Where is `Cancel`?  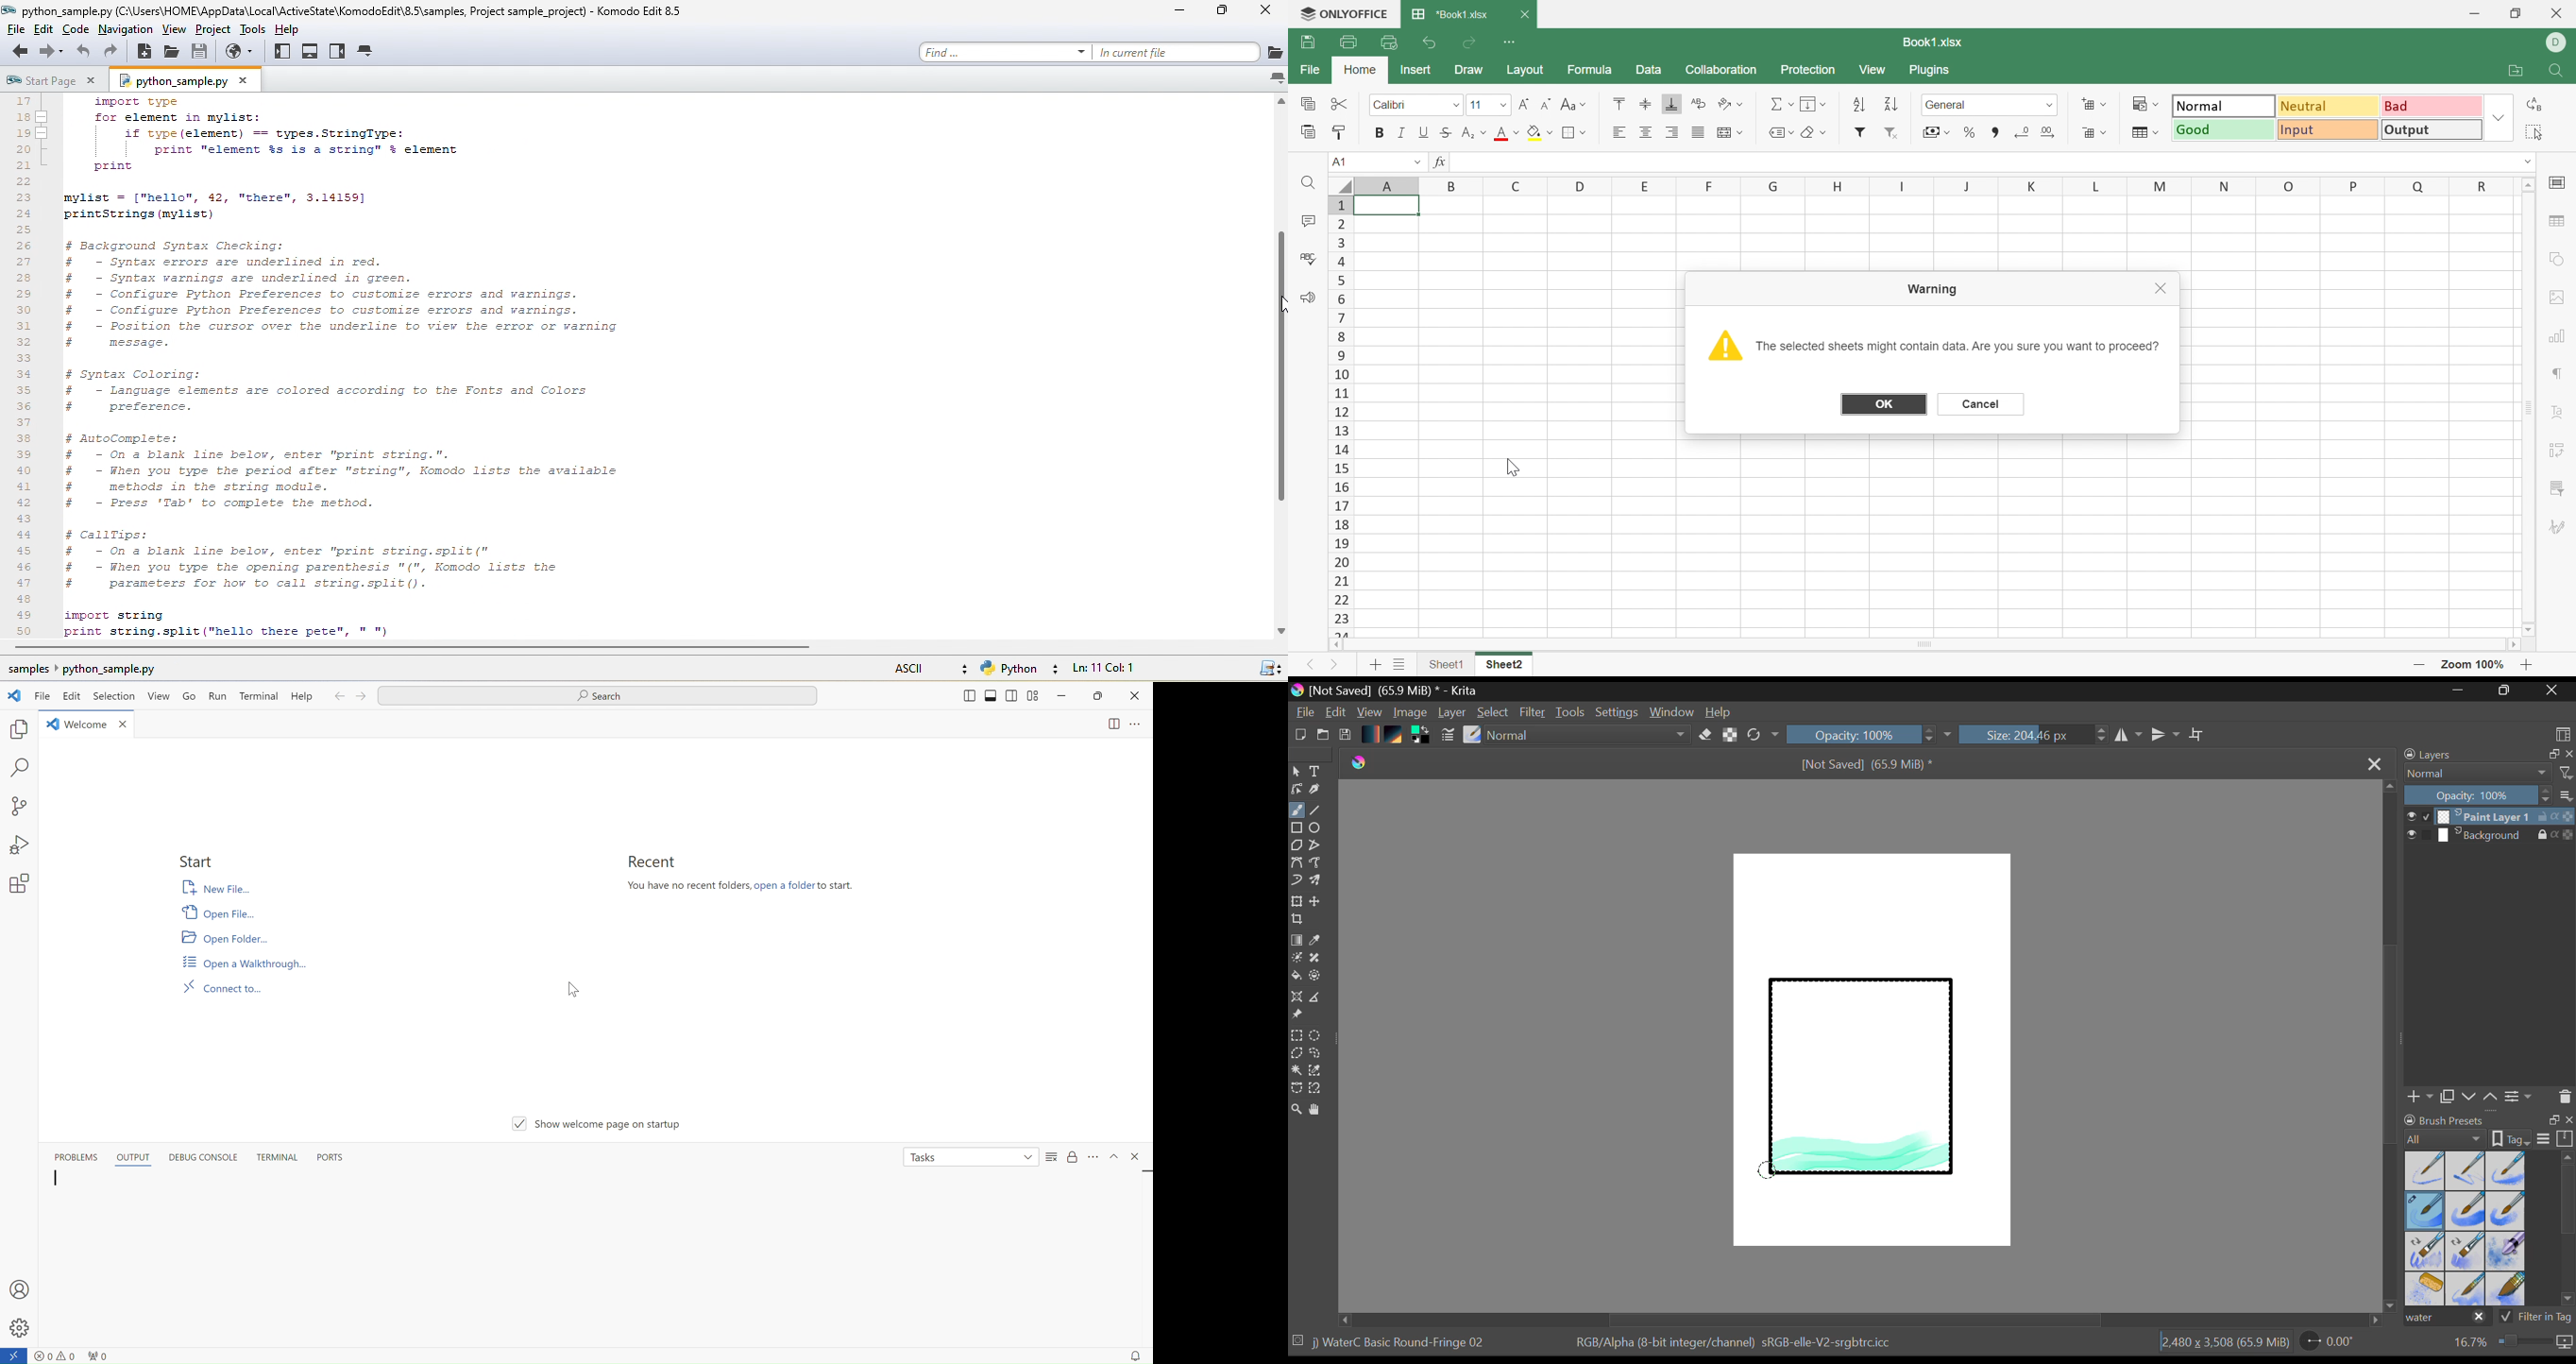
Cancel is located at coordinates (1983, 404).